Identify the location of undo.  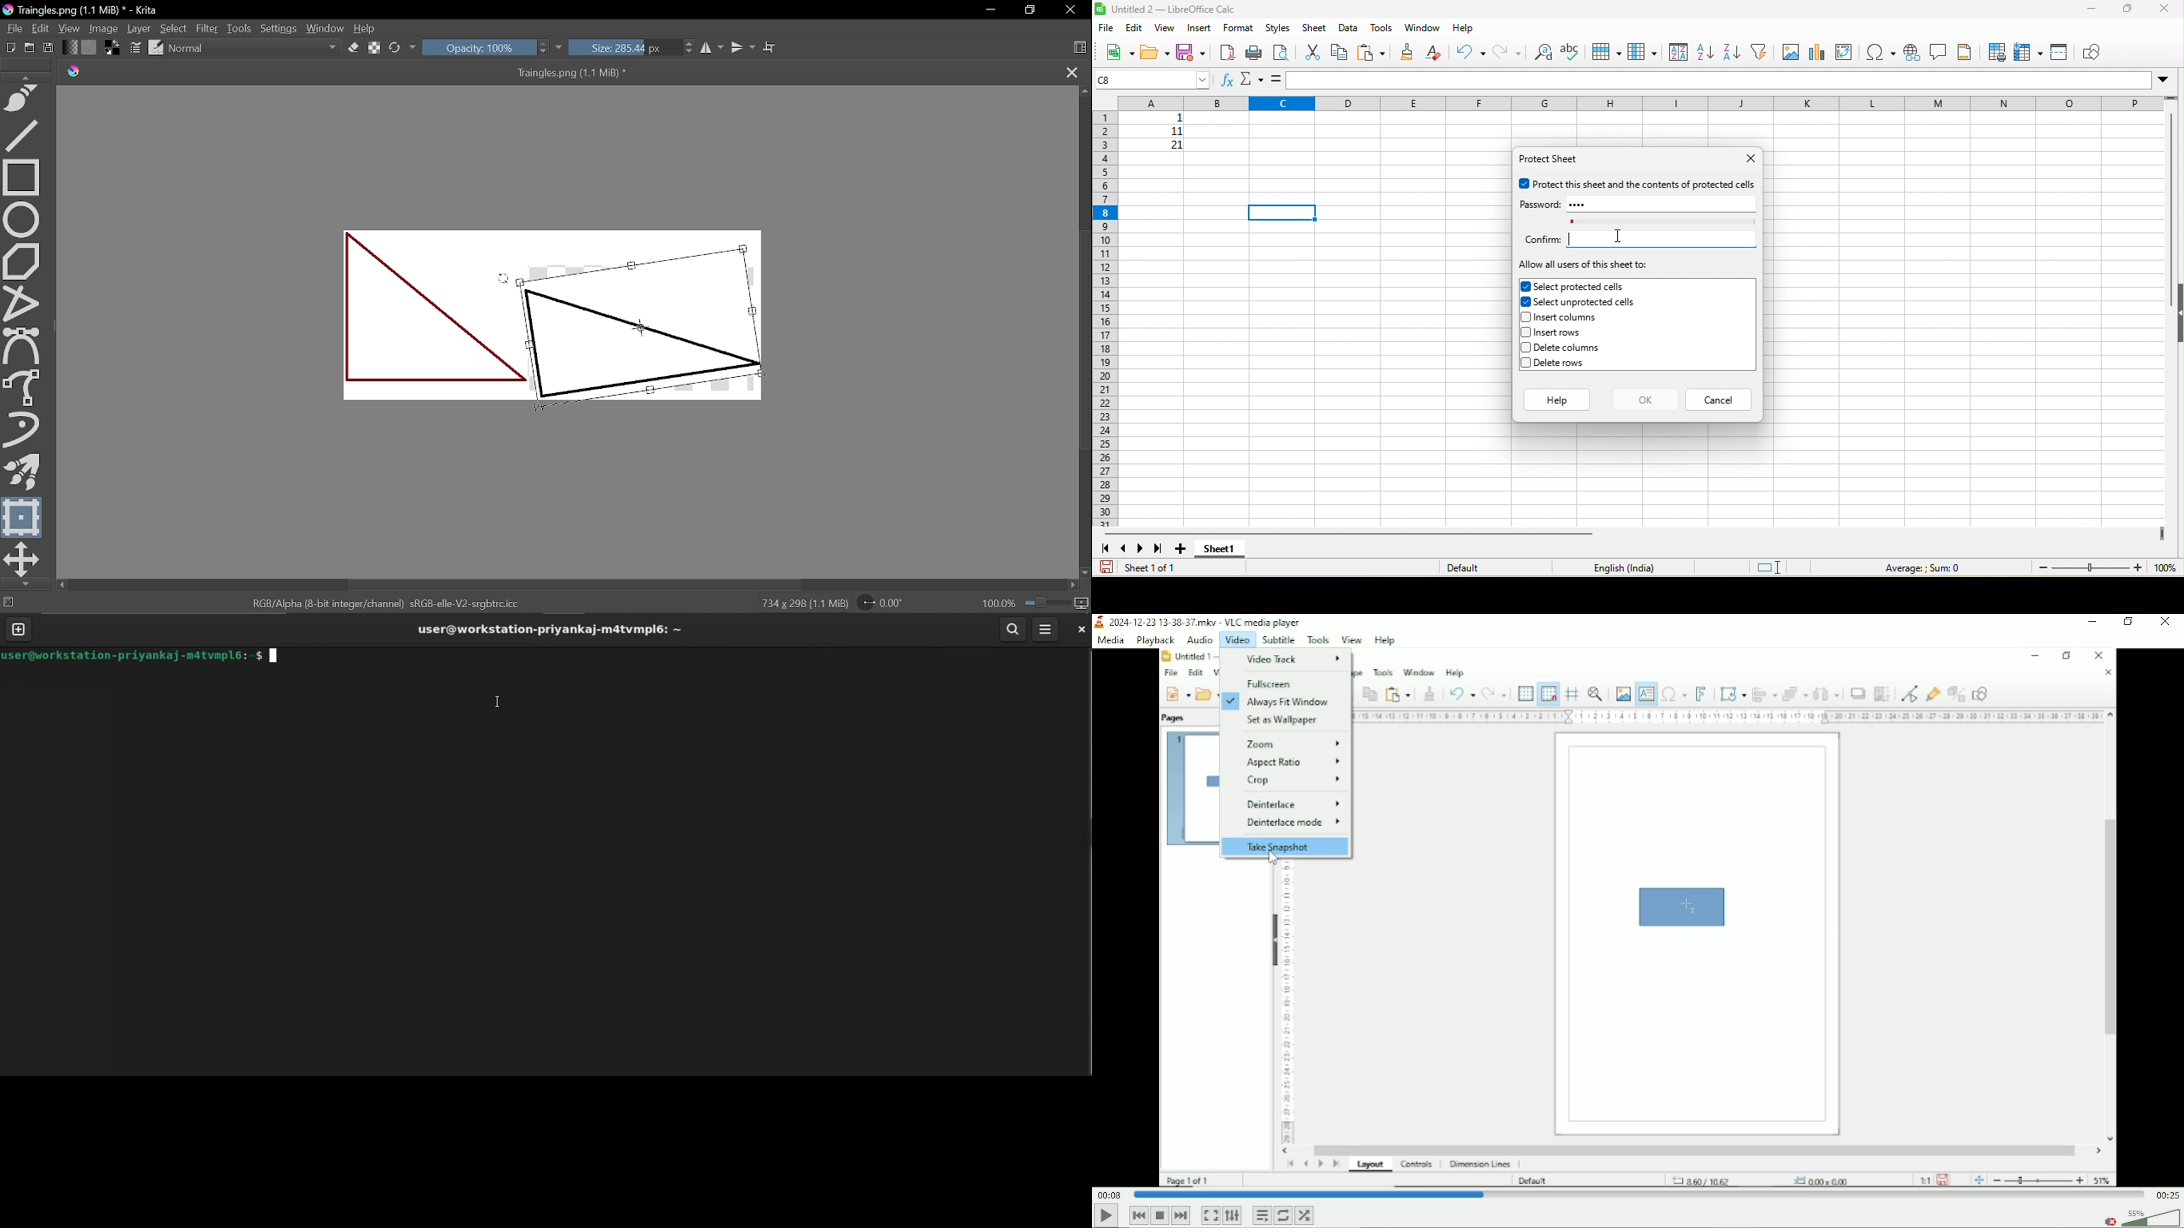
(1471, 53).